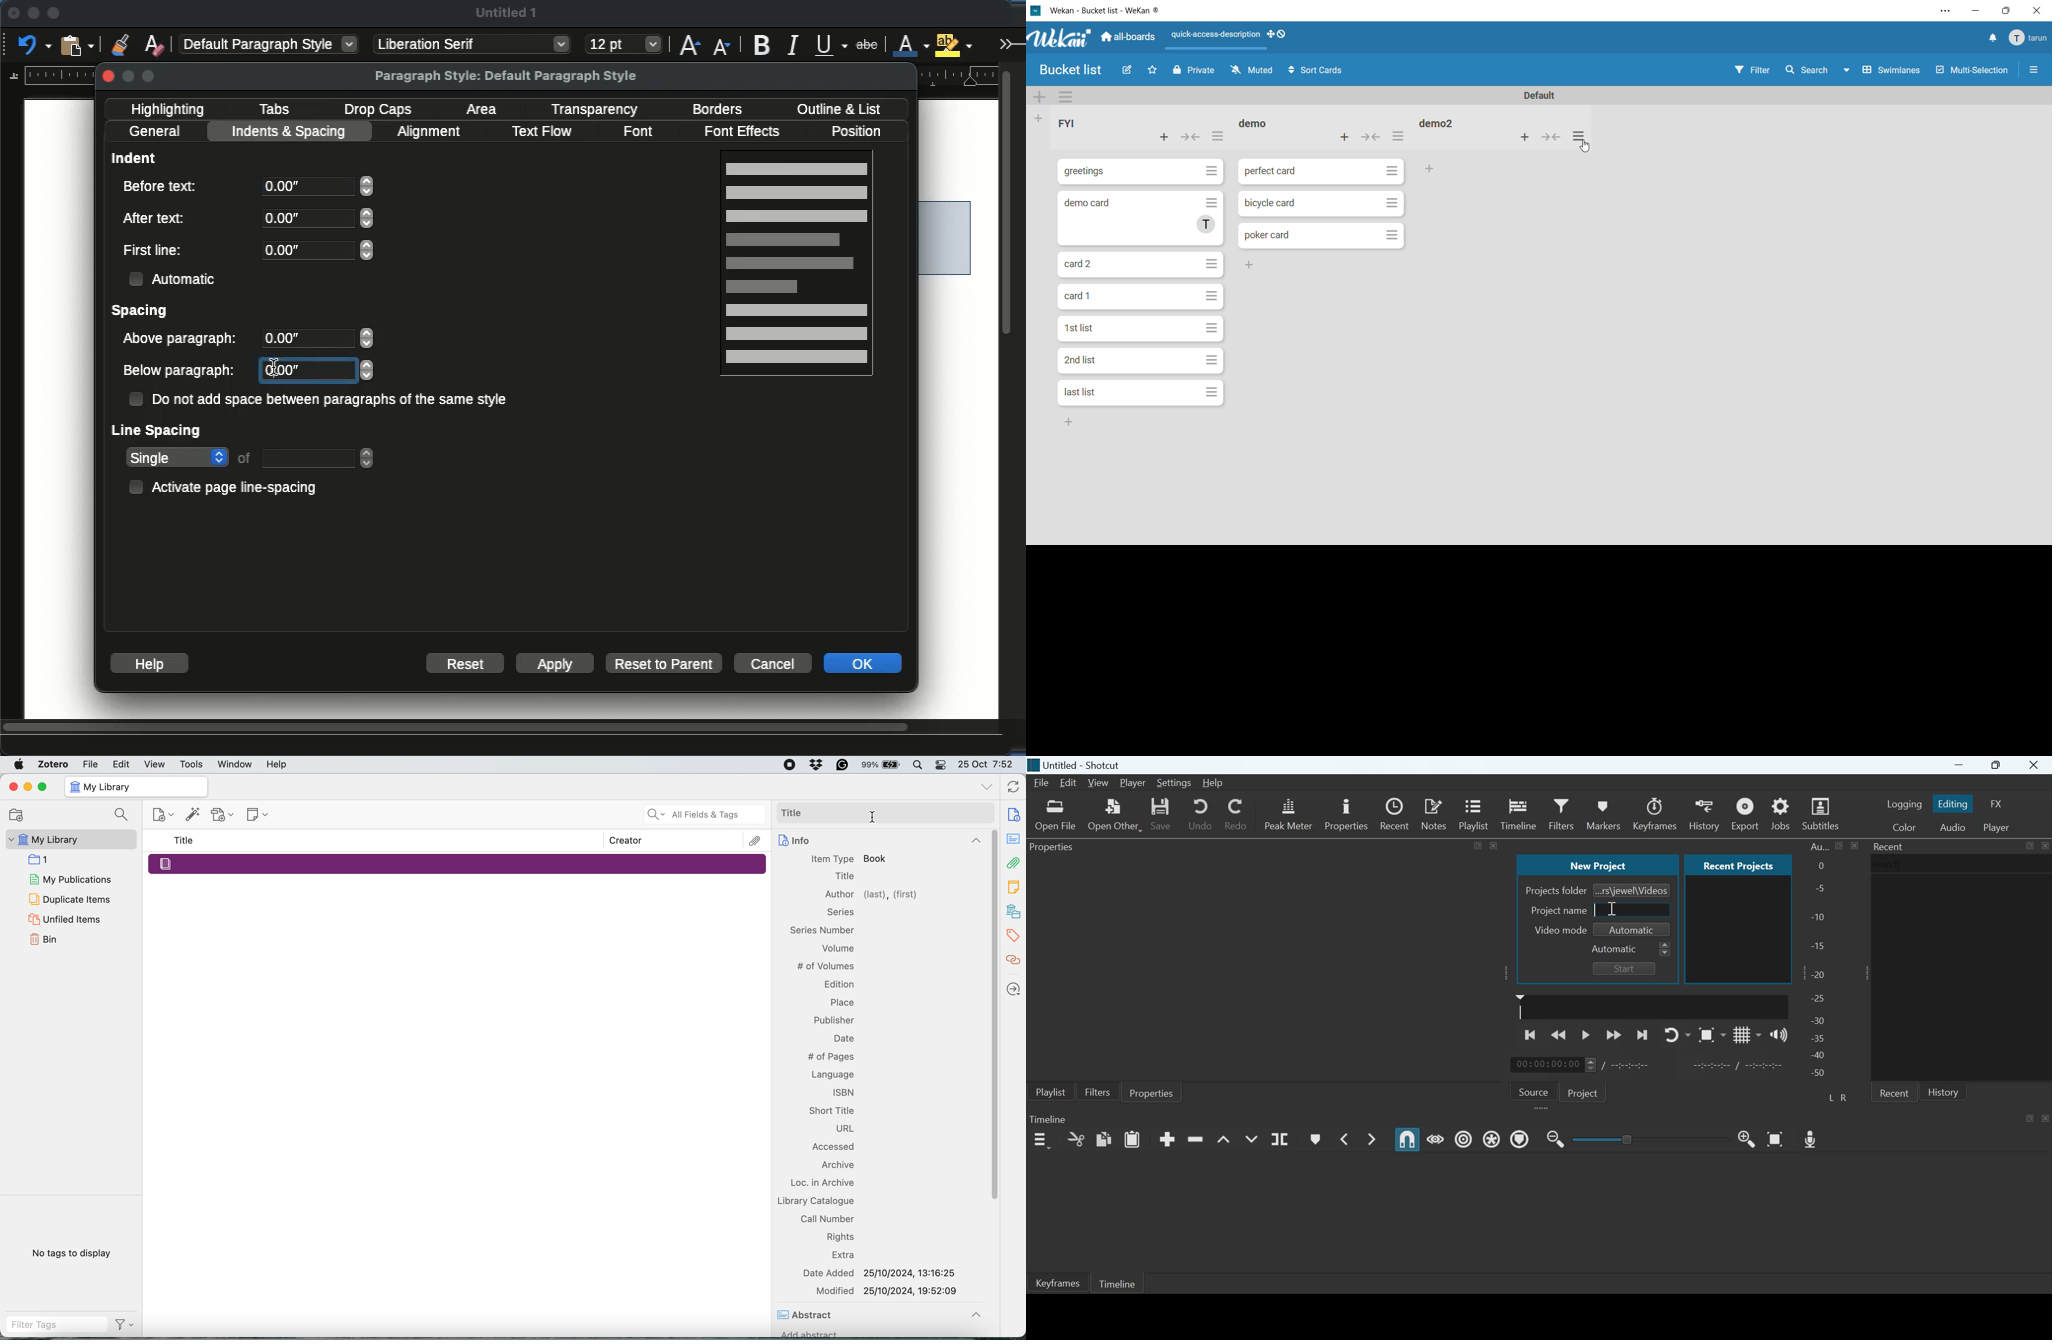 Image resolution: width=2072 pixels, height=1344 pixels. What do you see at coordinates (838, 983) in the screenshot?
I see `Edition` at bounding box center [838, 983].